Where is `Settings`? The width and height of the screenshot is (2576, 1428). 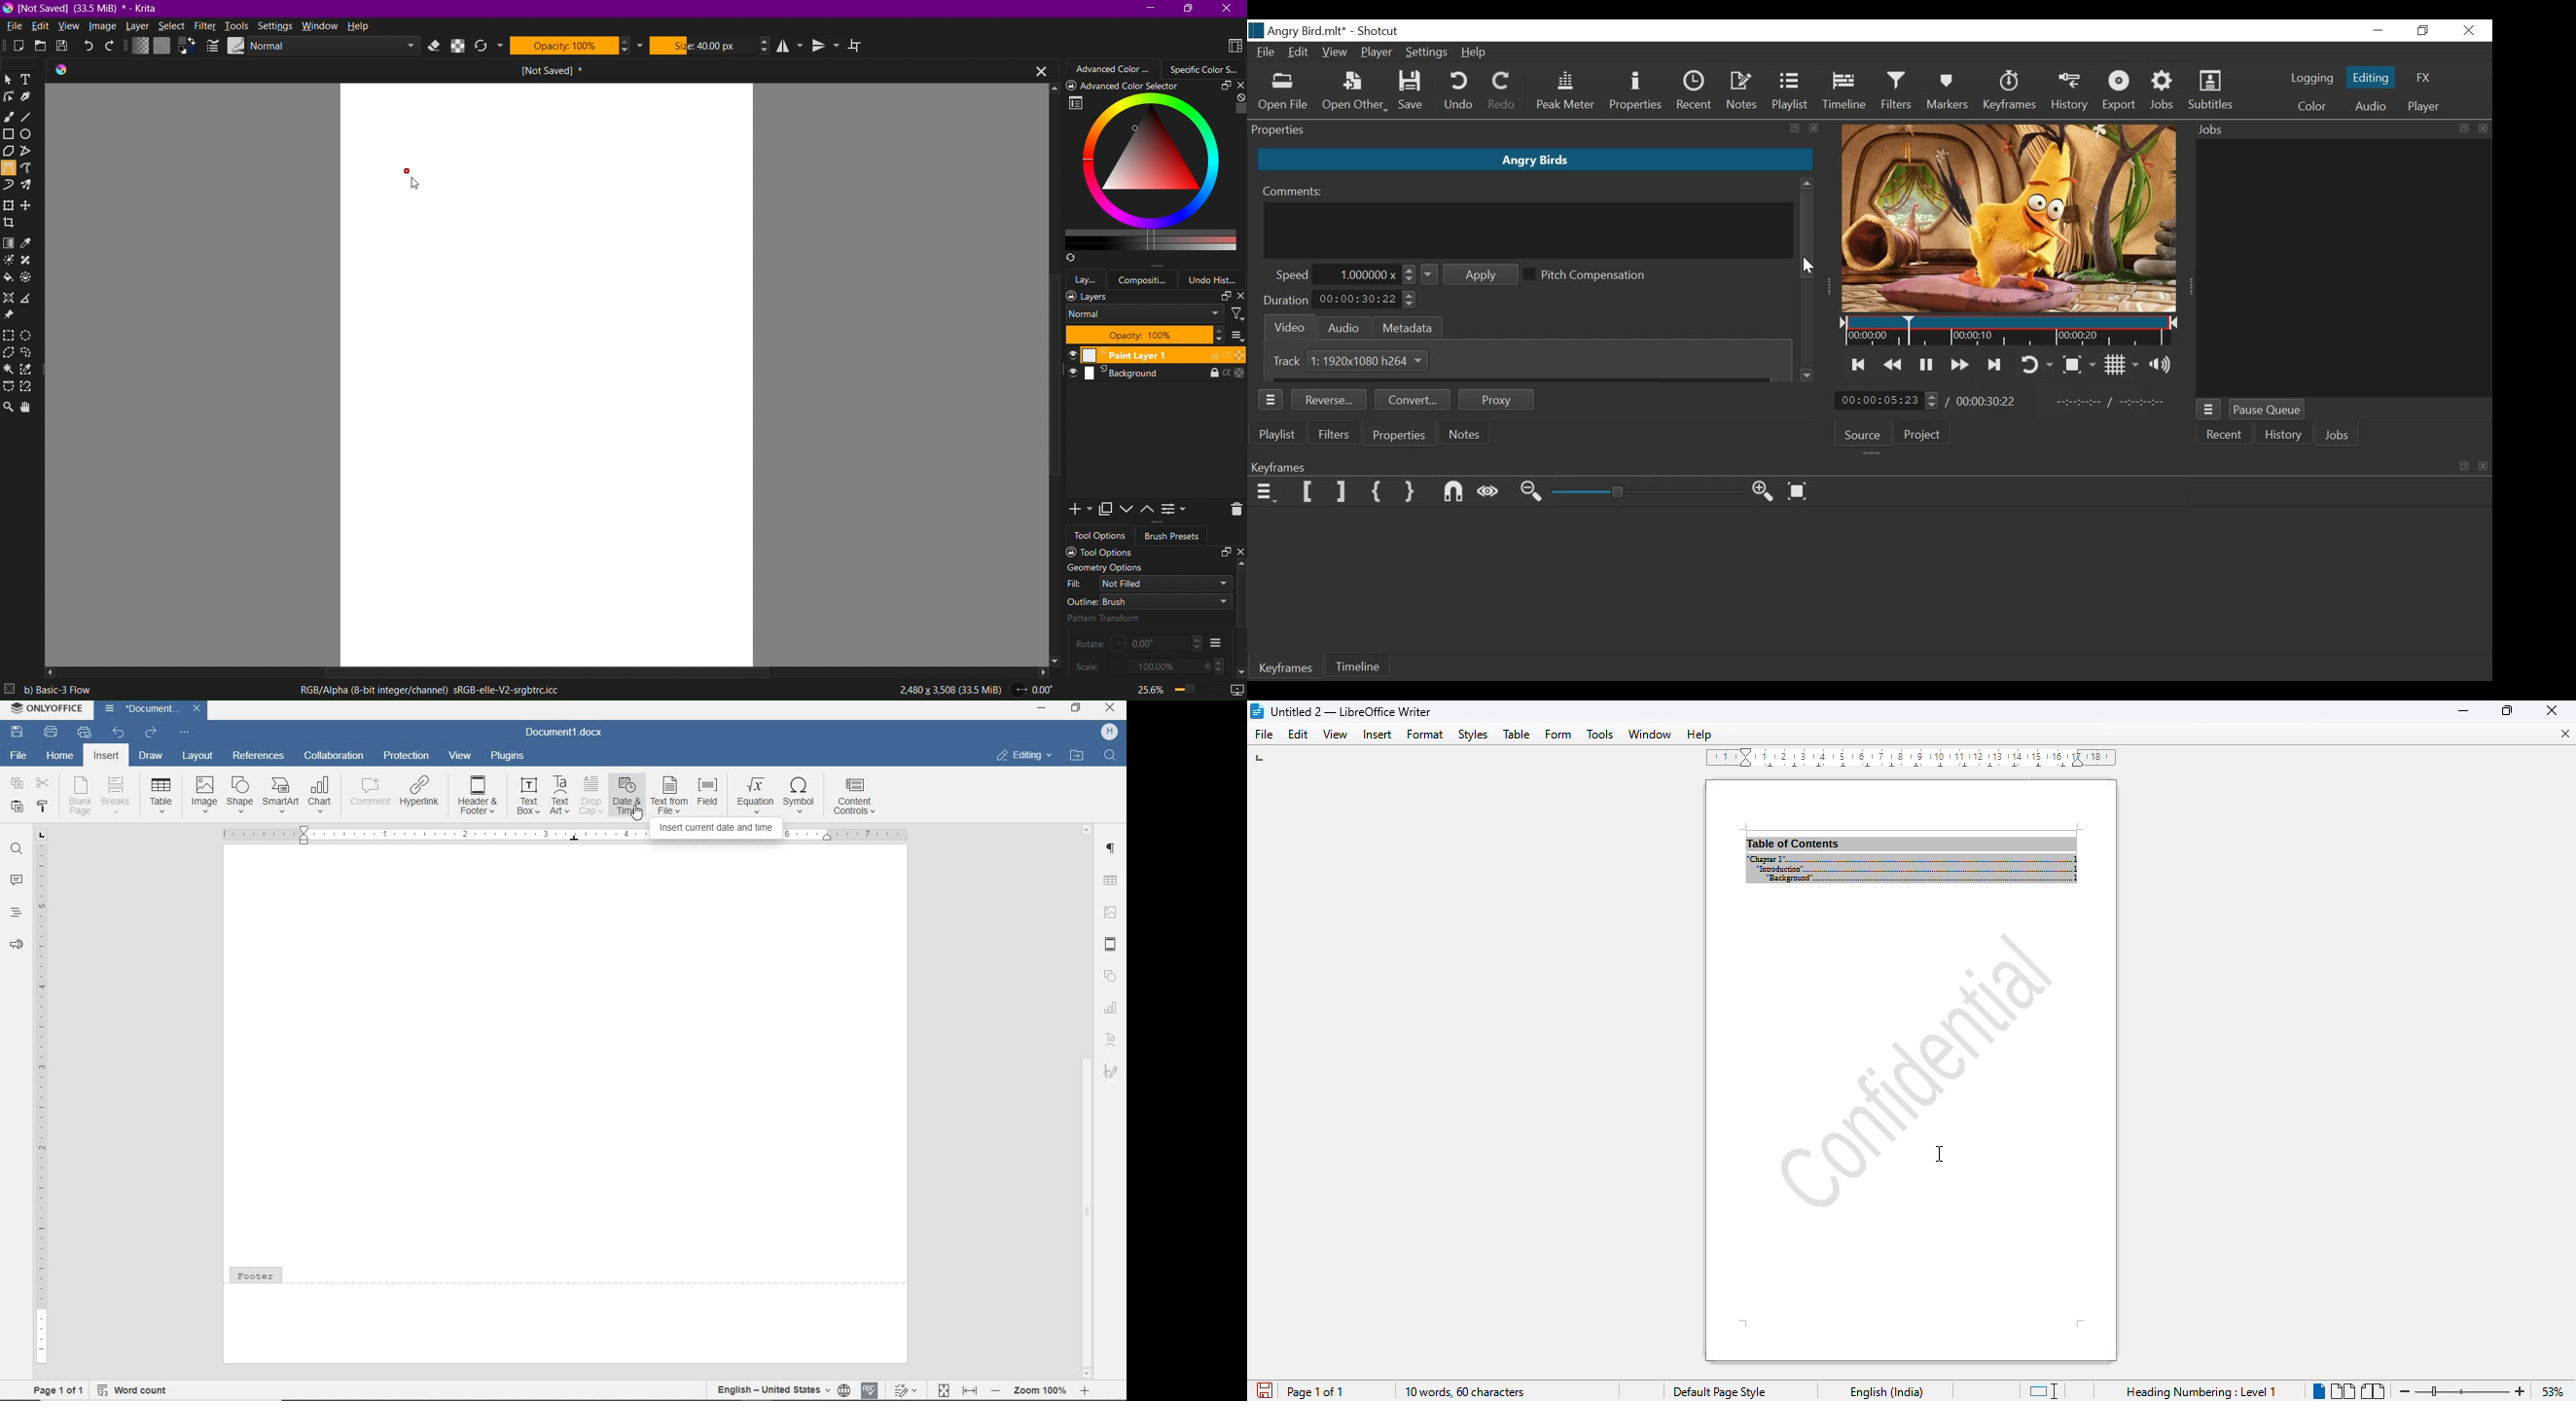 Settings is located at coordinates (1425, 54).